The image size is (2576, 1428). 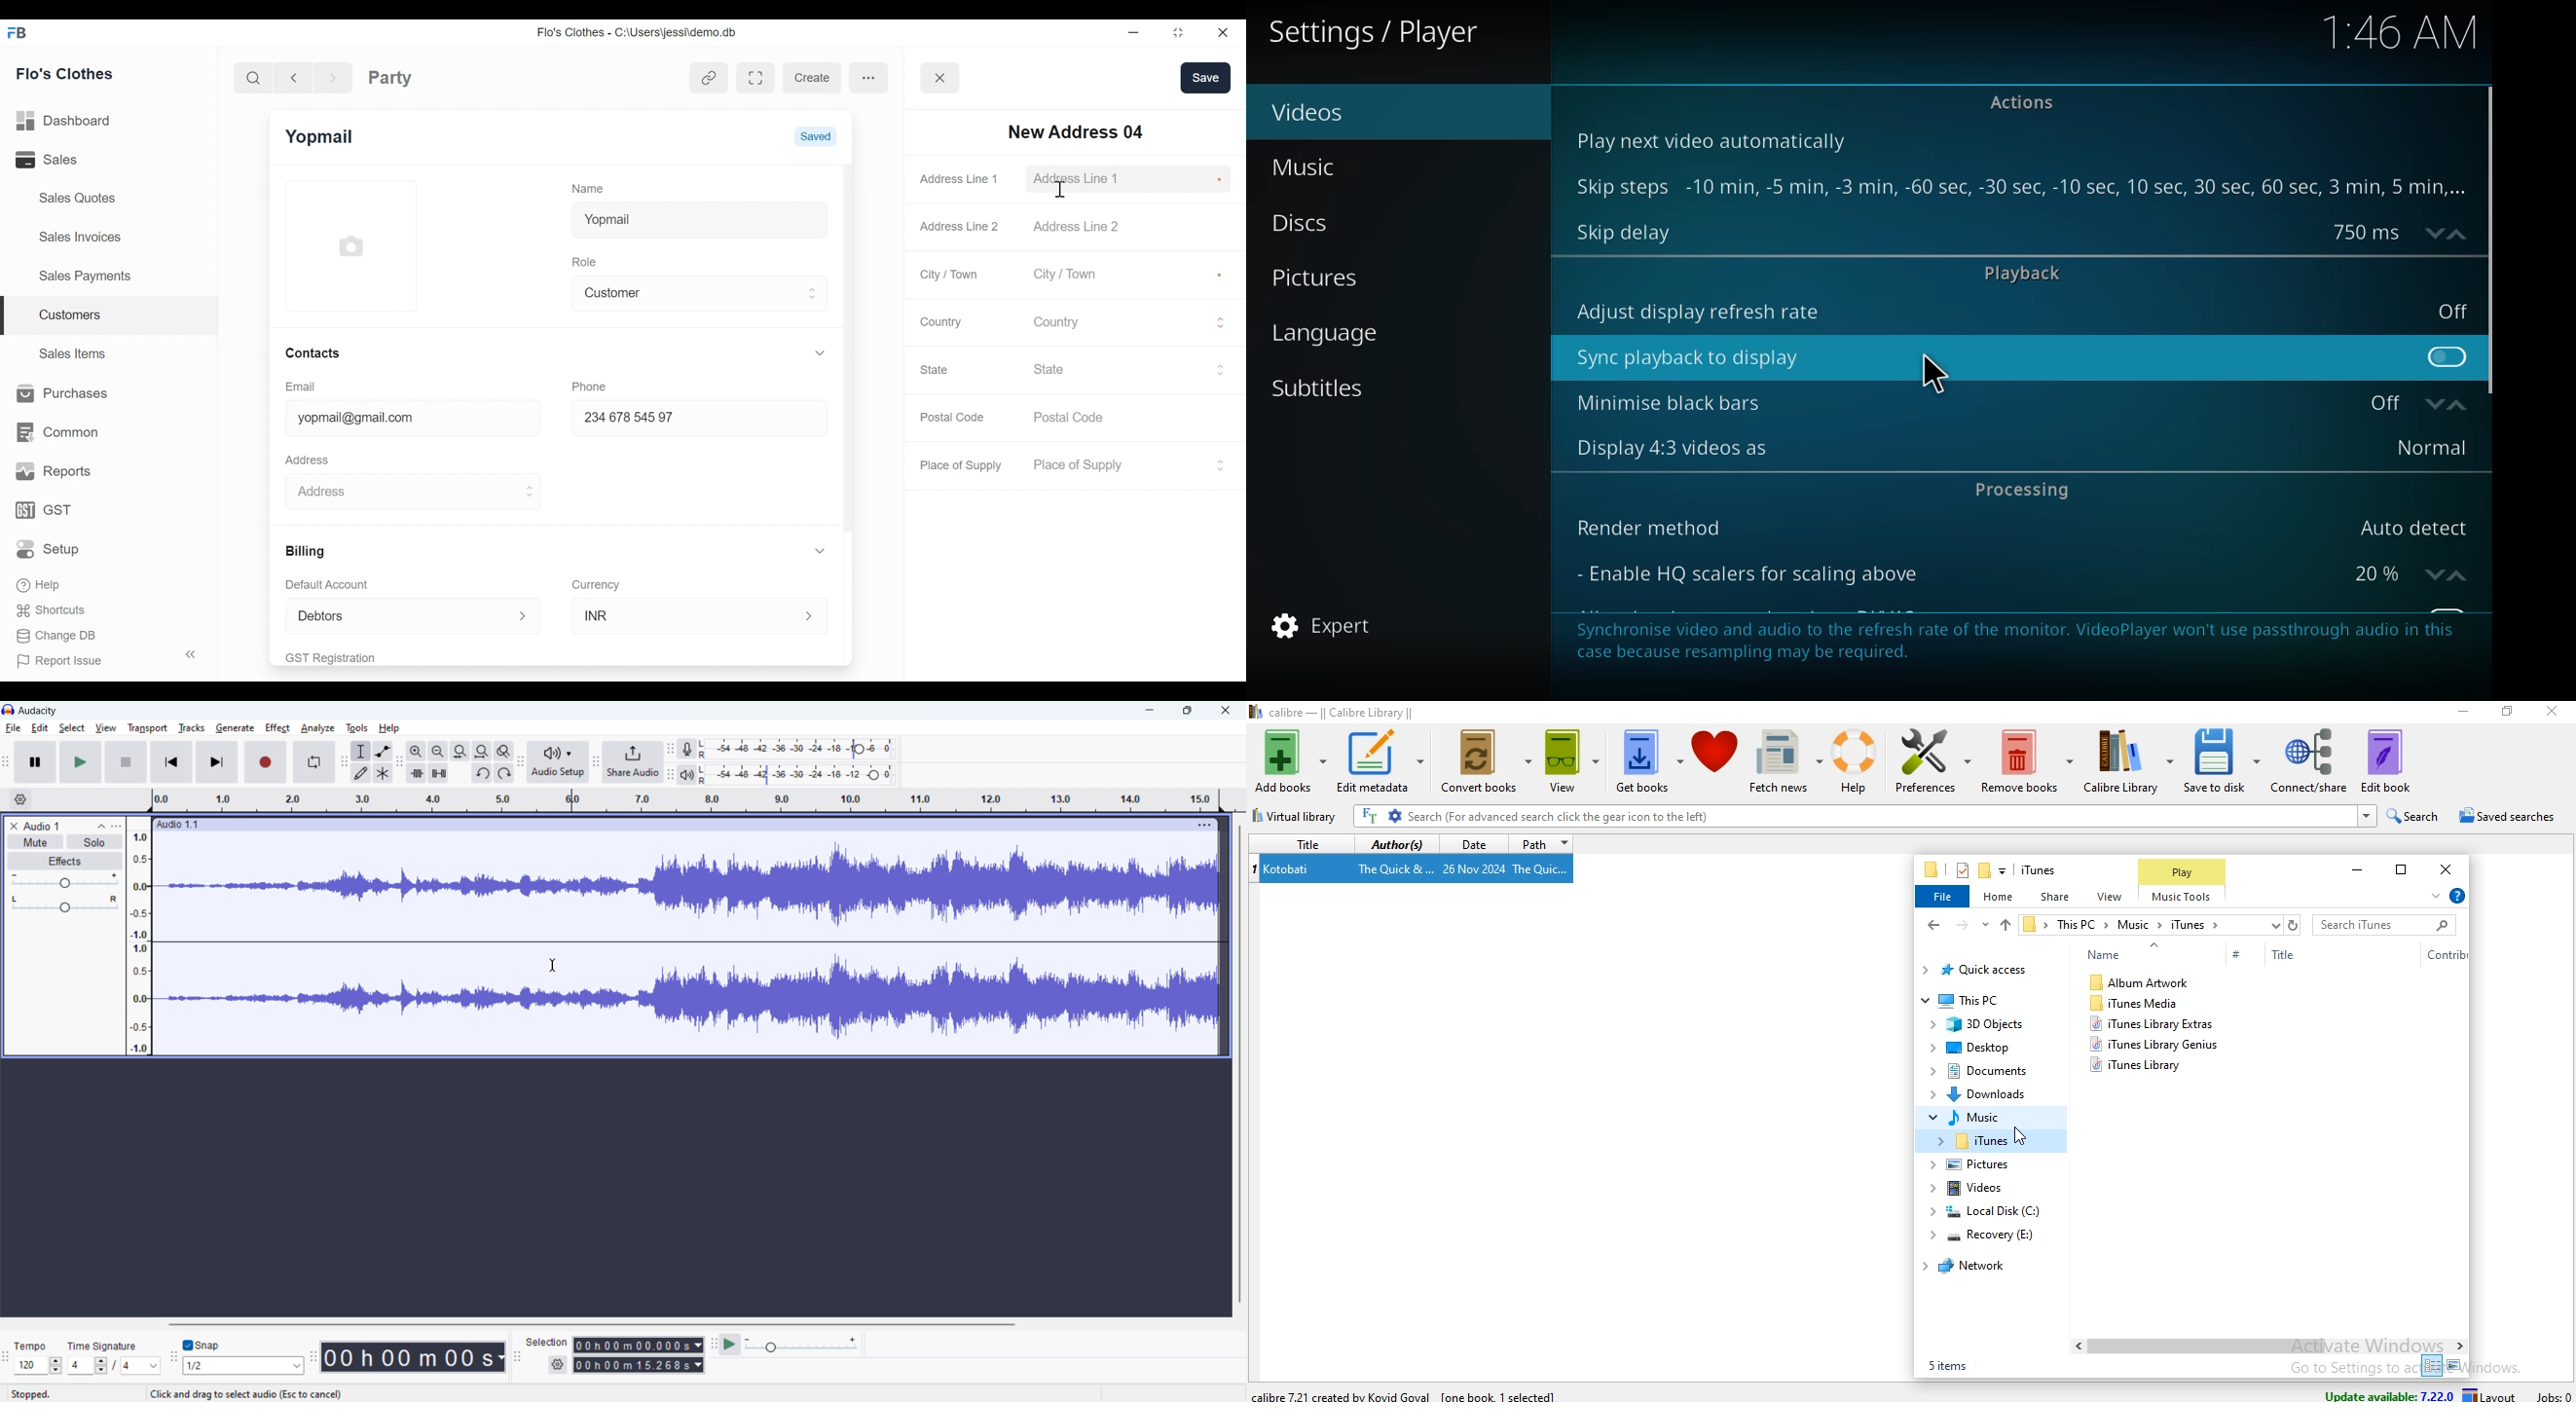 What do you see at coordinates (1221, 273) in the screenshot?
I see `Asterisk ` at bounding box center [1221, 273].